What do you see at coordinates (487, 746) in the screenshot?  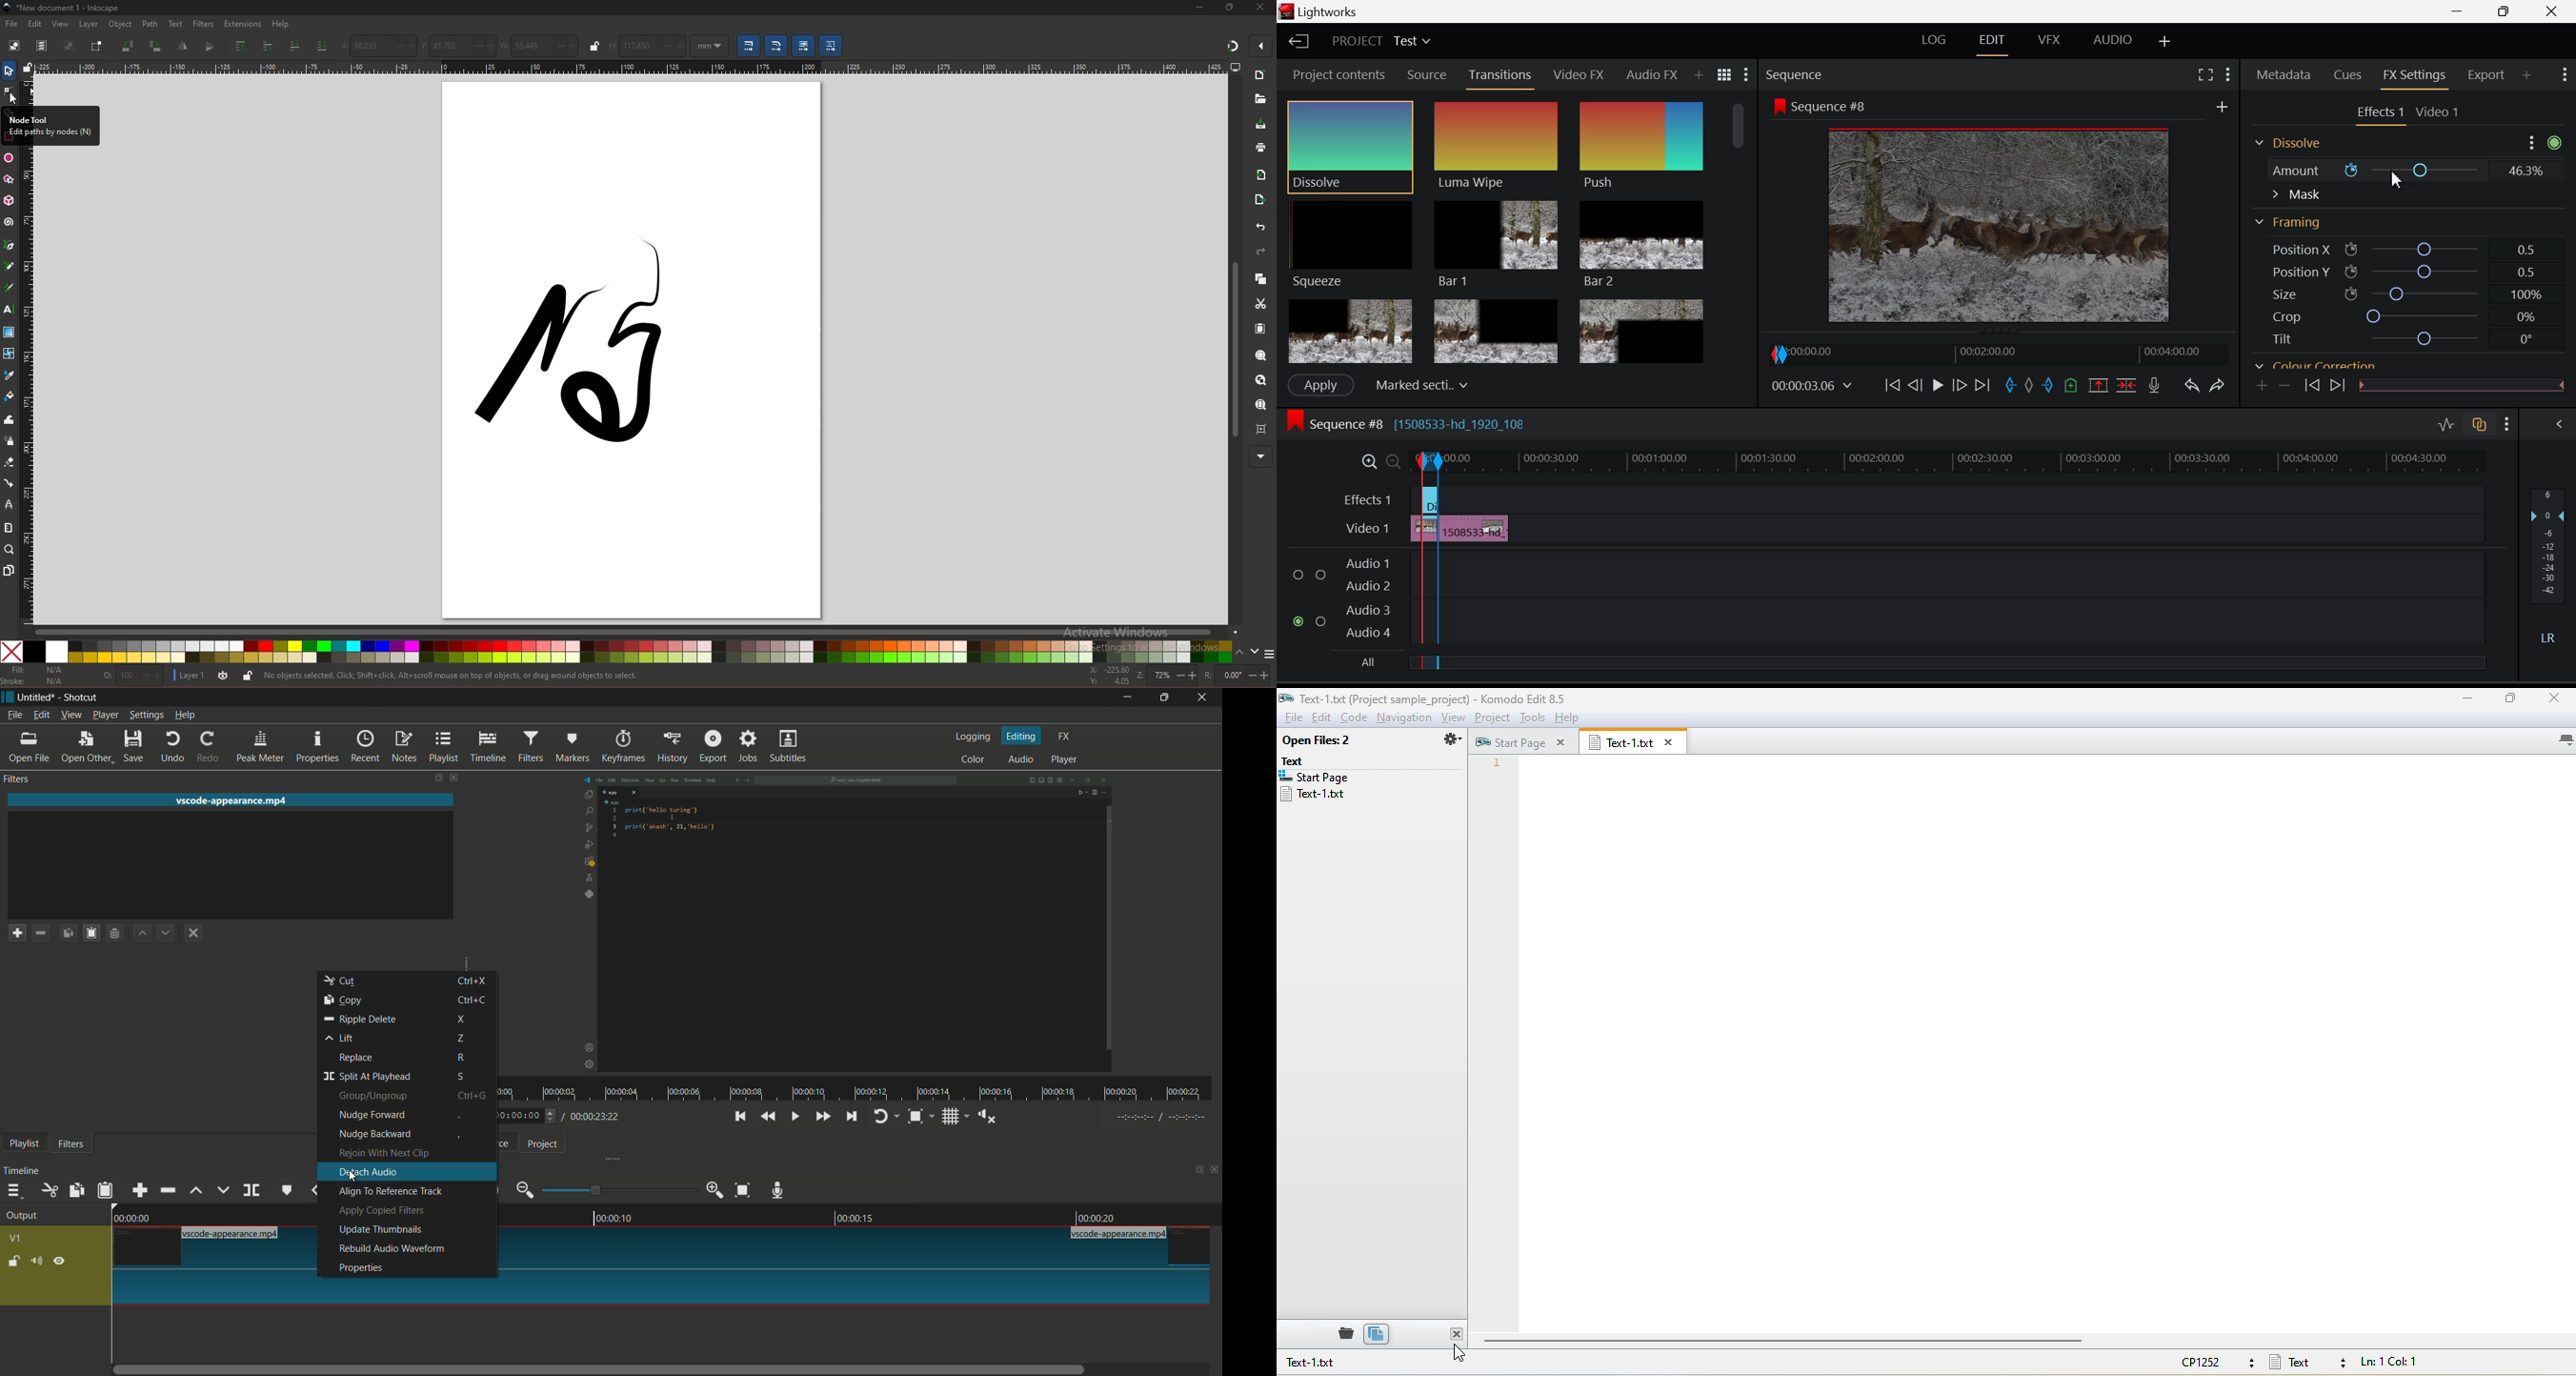 I see `timeline` at bounding box center [487, 746].